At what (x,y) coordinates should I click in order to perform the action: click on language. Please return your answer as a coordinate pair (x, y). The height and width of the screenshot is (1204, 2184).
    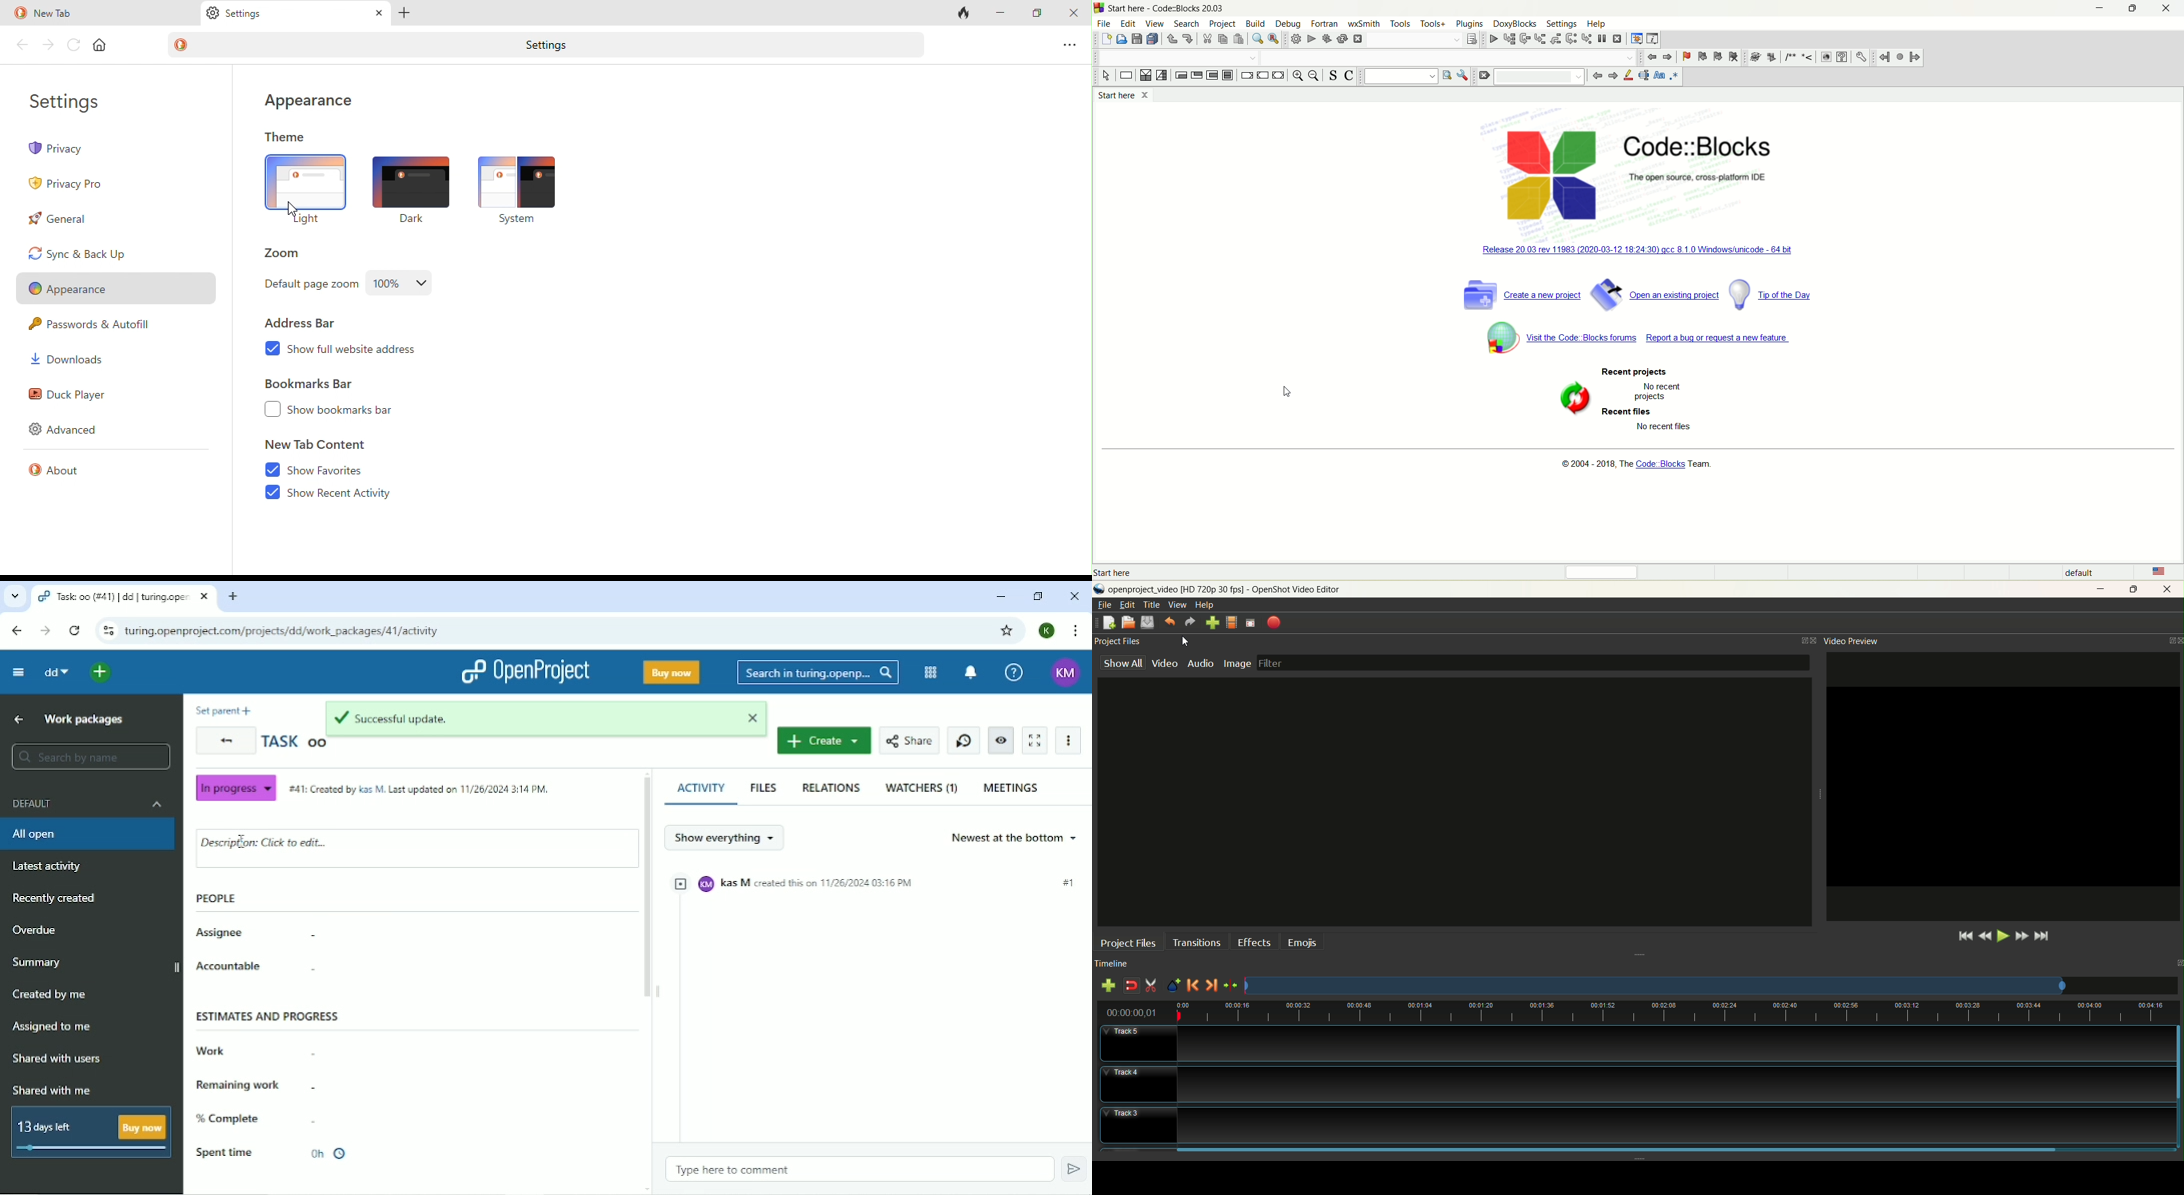
    Looking at the image, I should click on (2166, 572).